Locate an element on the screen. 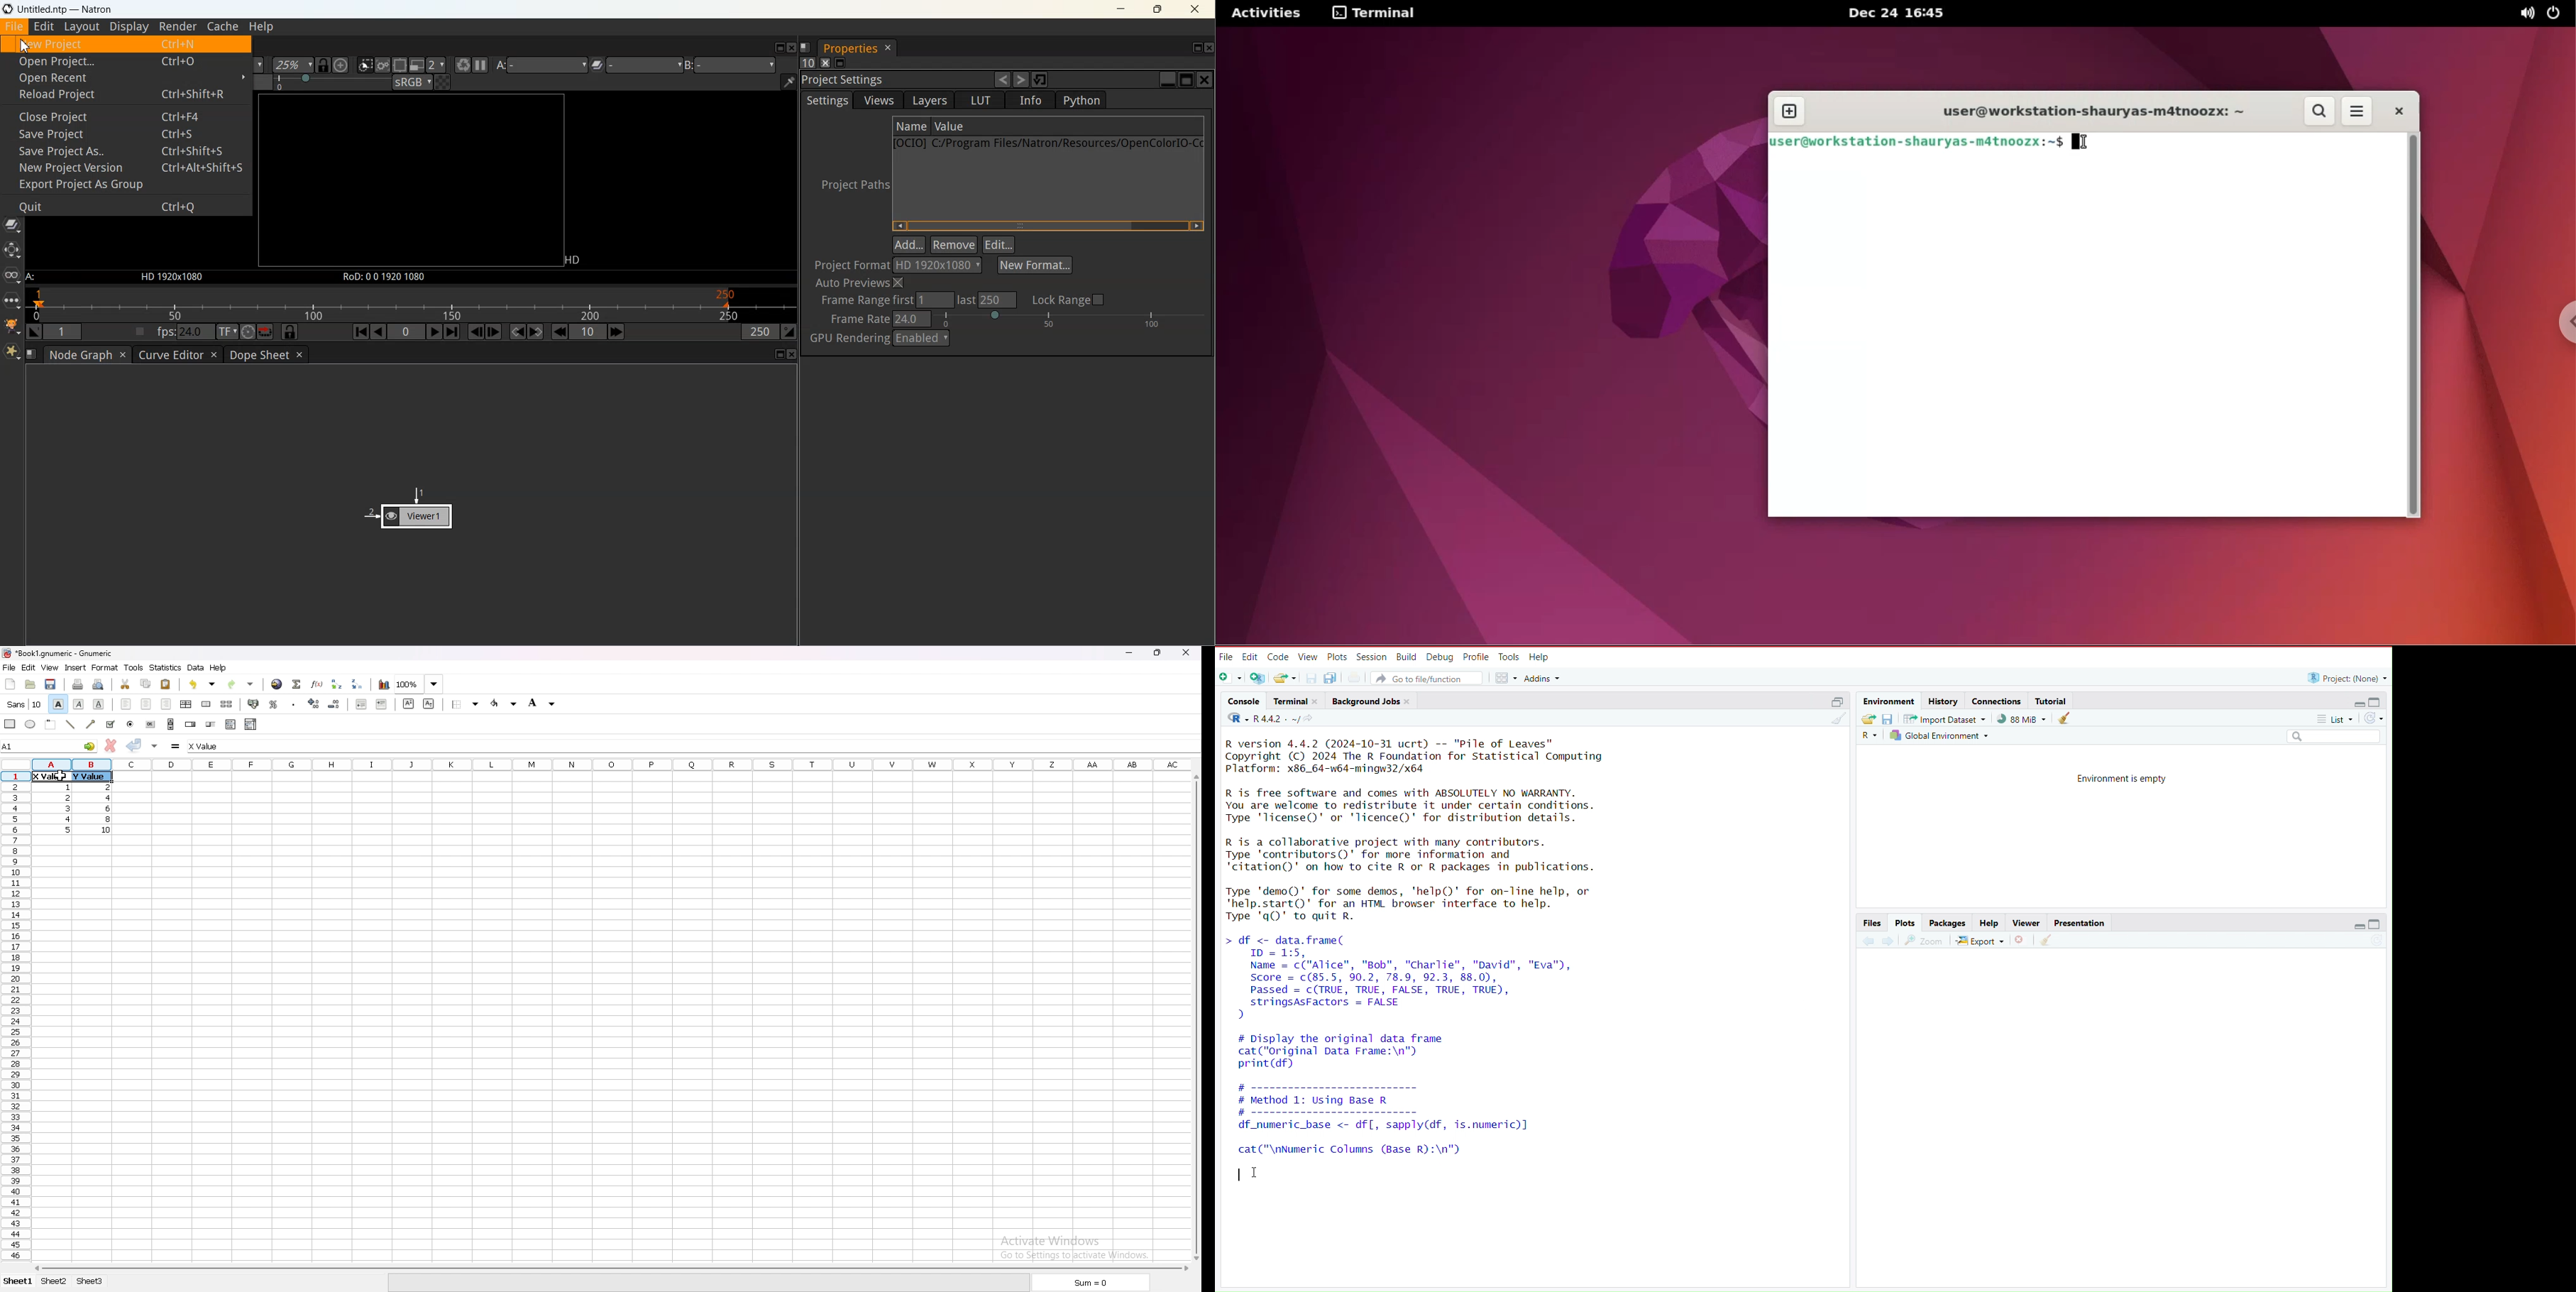 The width and height of the screenshot is (2576, 1316). columns is located at coordinates (653, 763).